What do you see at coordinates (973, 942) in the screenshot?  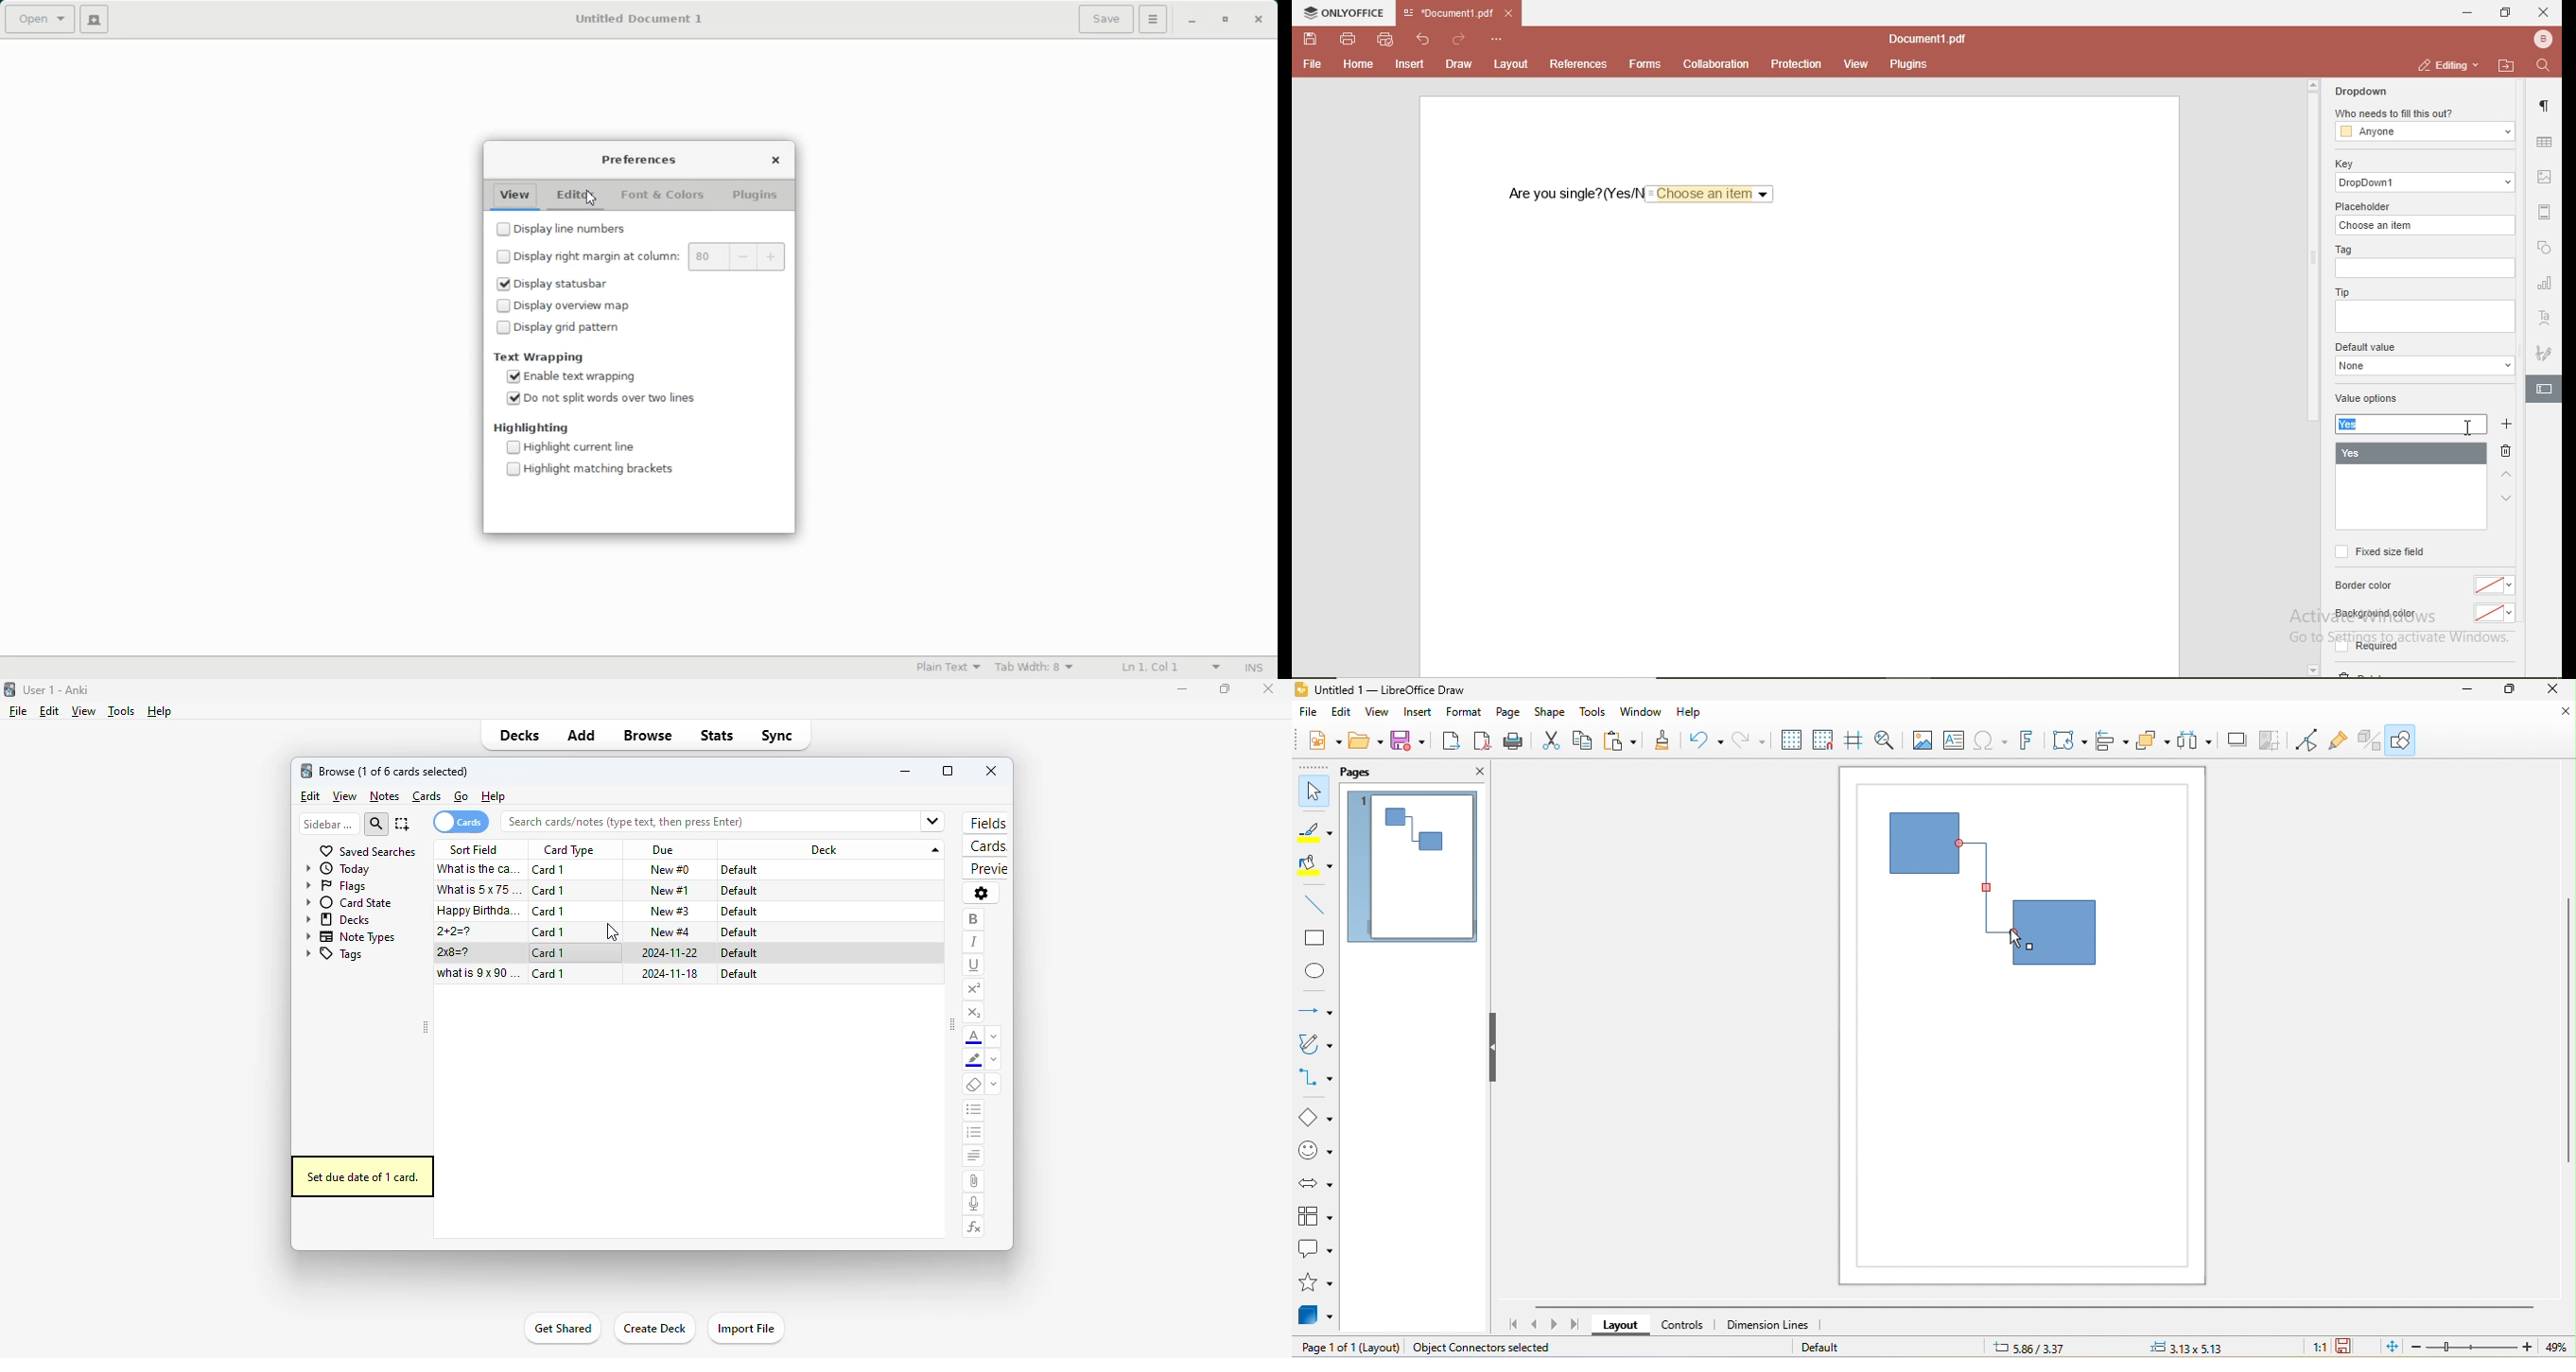 I see `italic` at bounding box center [973, 942].